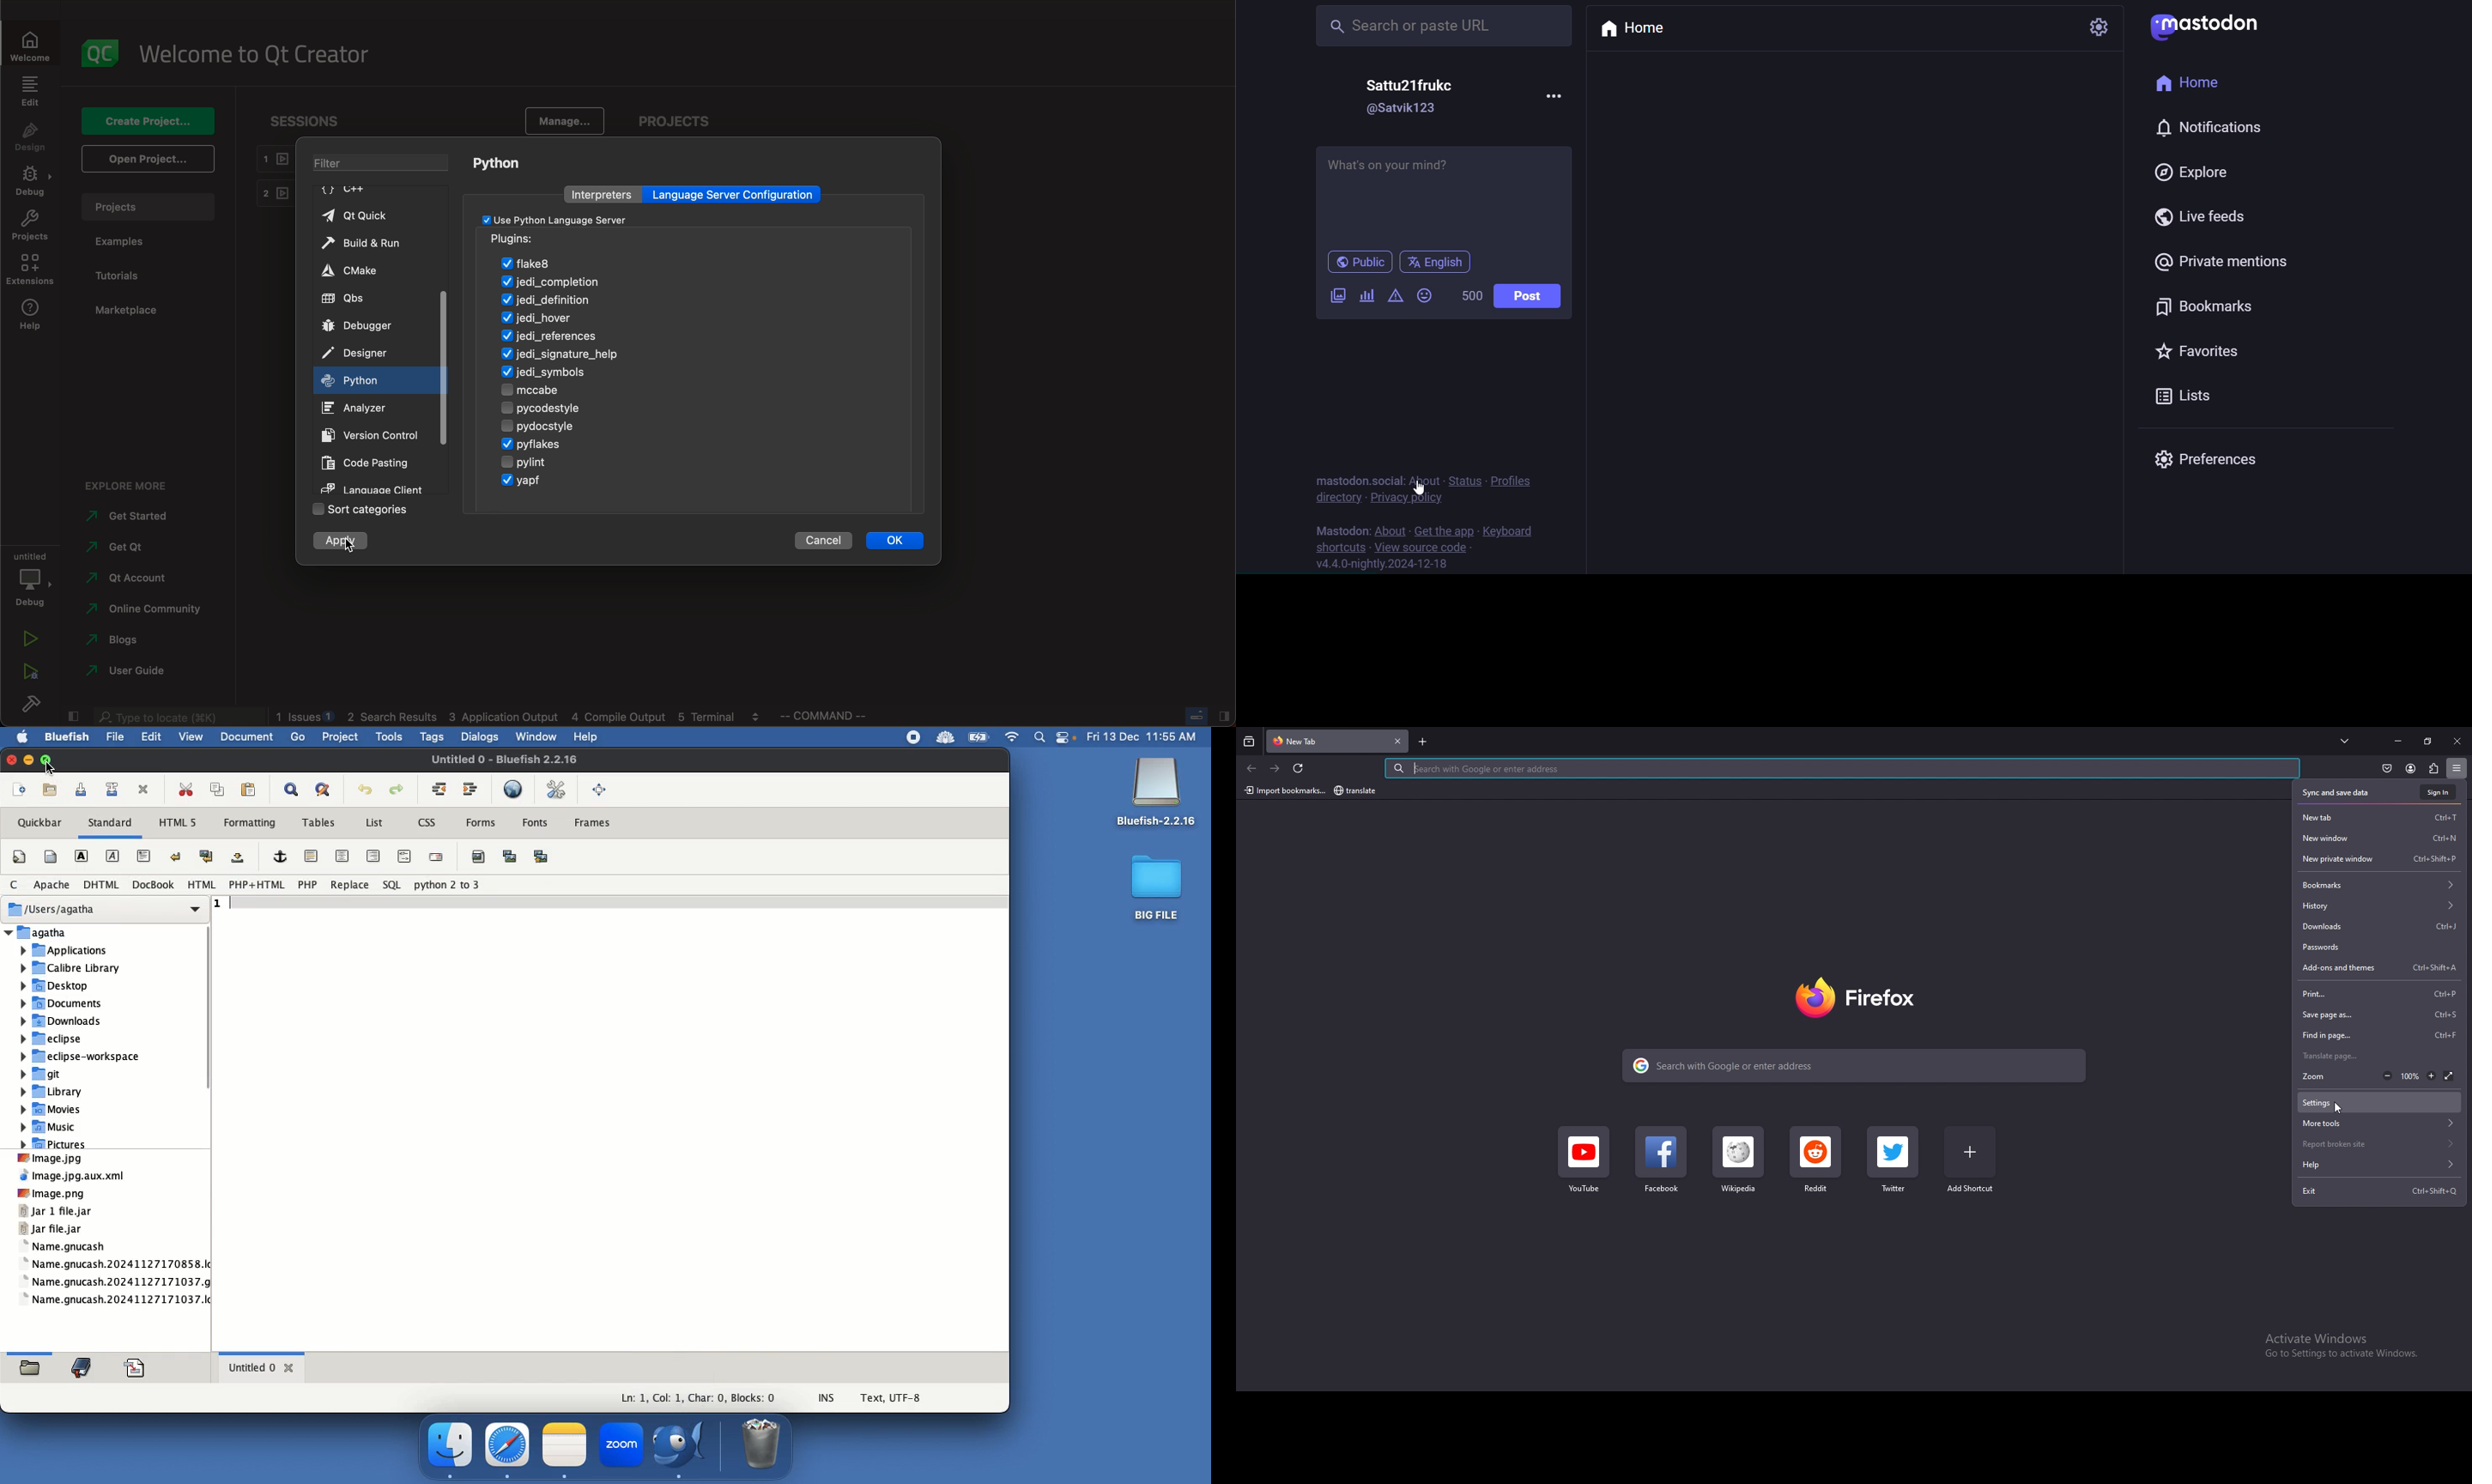 This screenshot has width=2492, height=1484. I want to click on Right justify , so click(375, 857).